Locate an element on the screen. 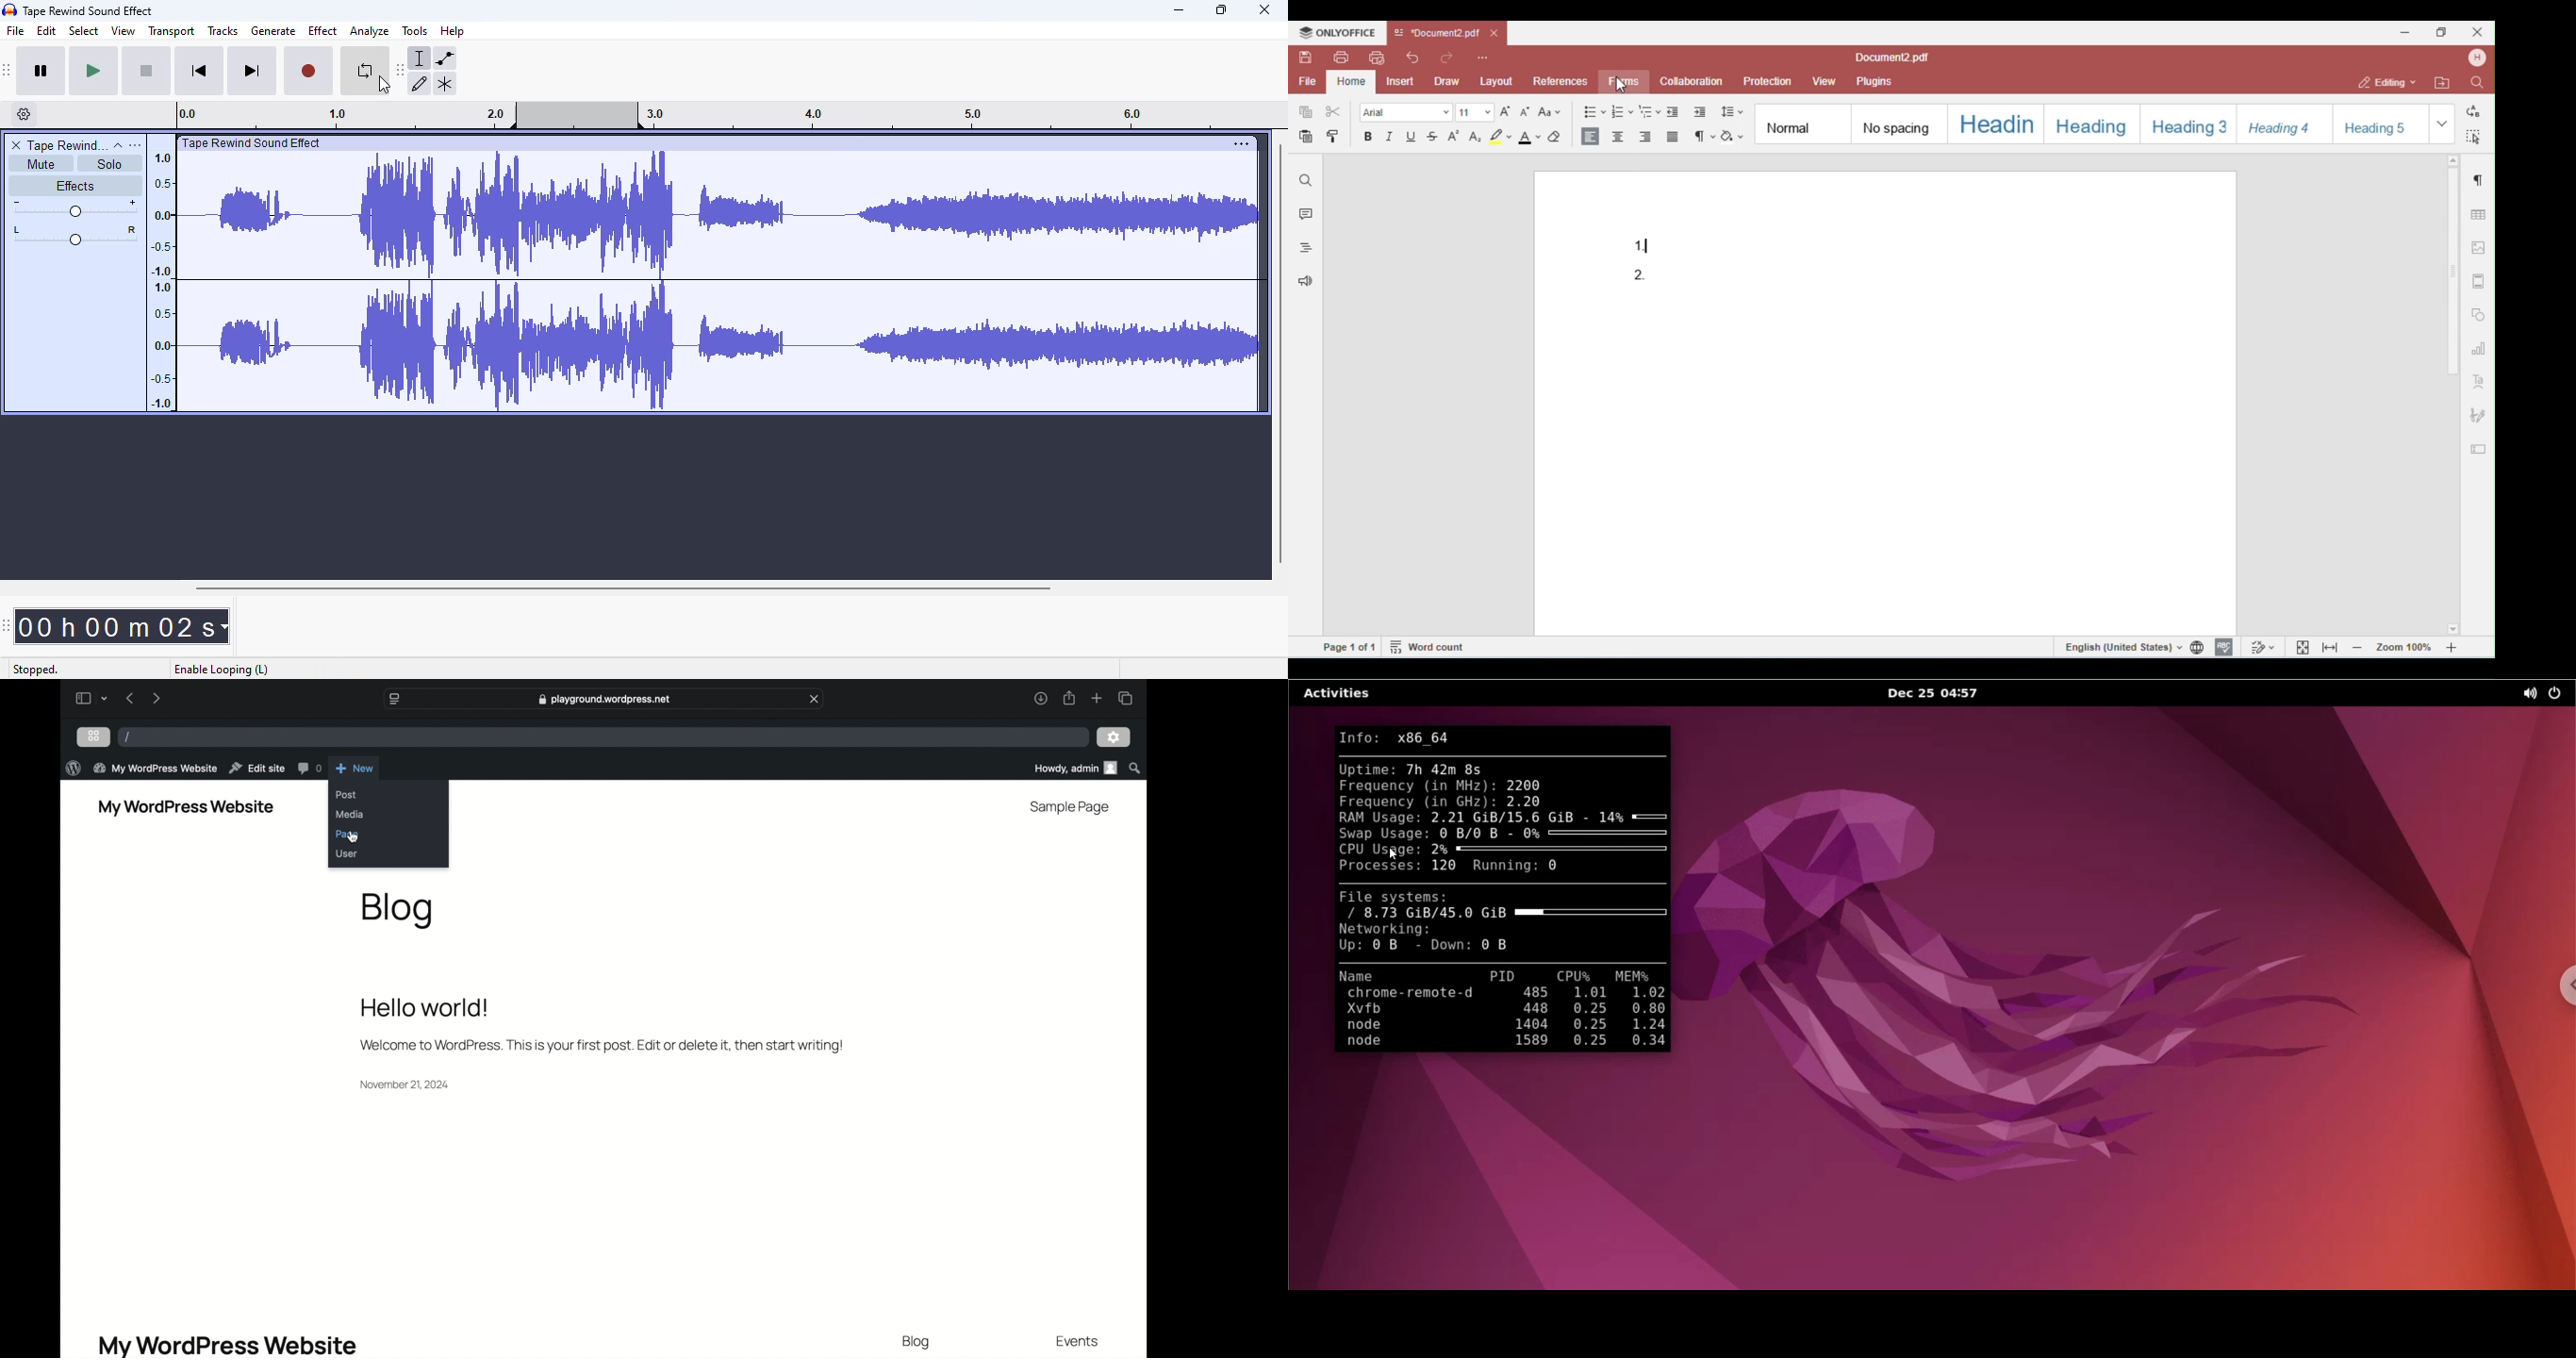  1.0 0.5 0.0 -0.5 -1.0 1.0 0.5 0.0 -0.5 -1.0 is located at coordinates (162, 274).